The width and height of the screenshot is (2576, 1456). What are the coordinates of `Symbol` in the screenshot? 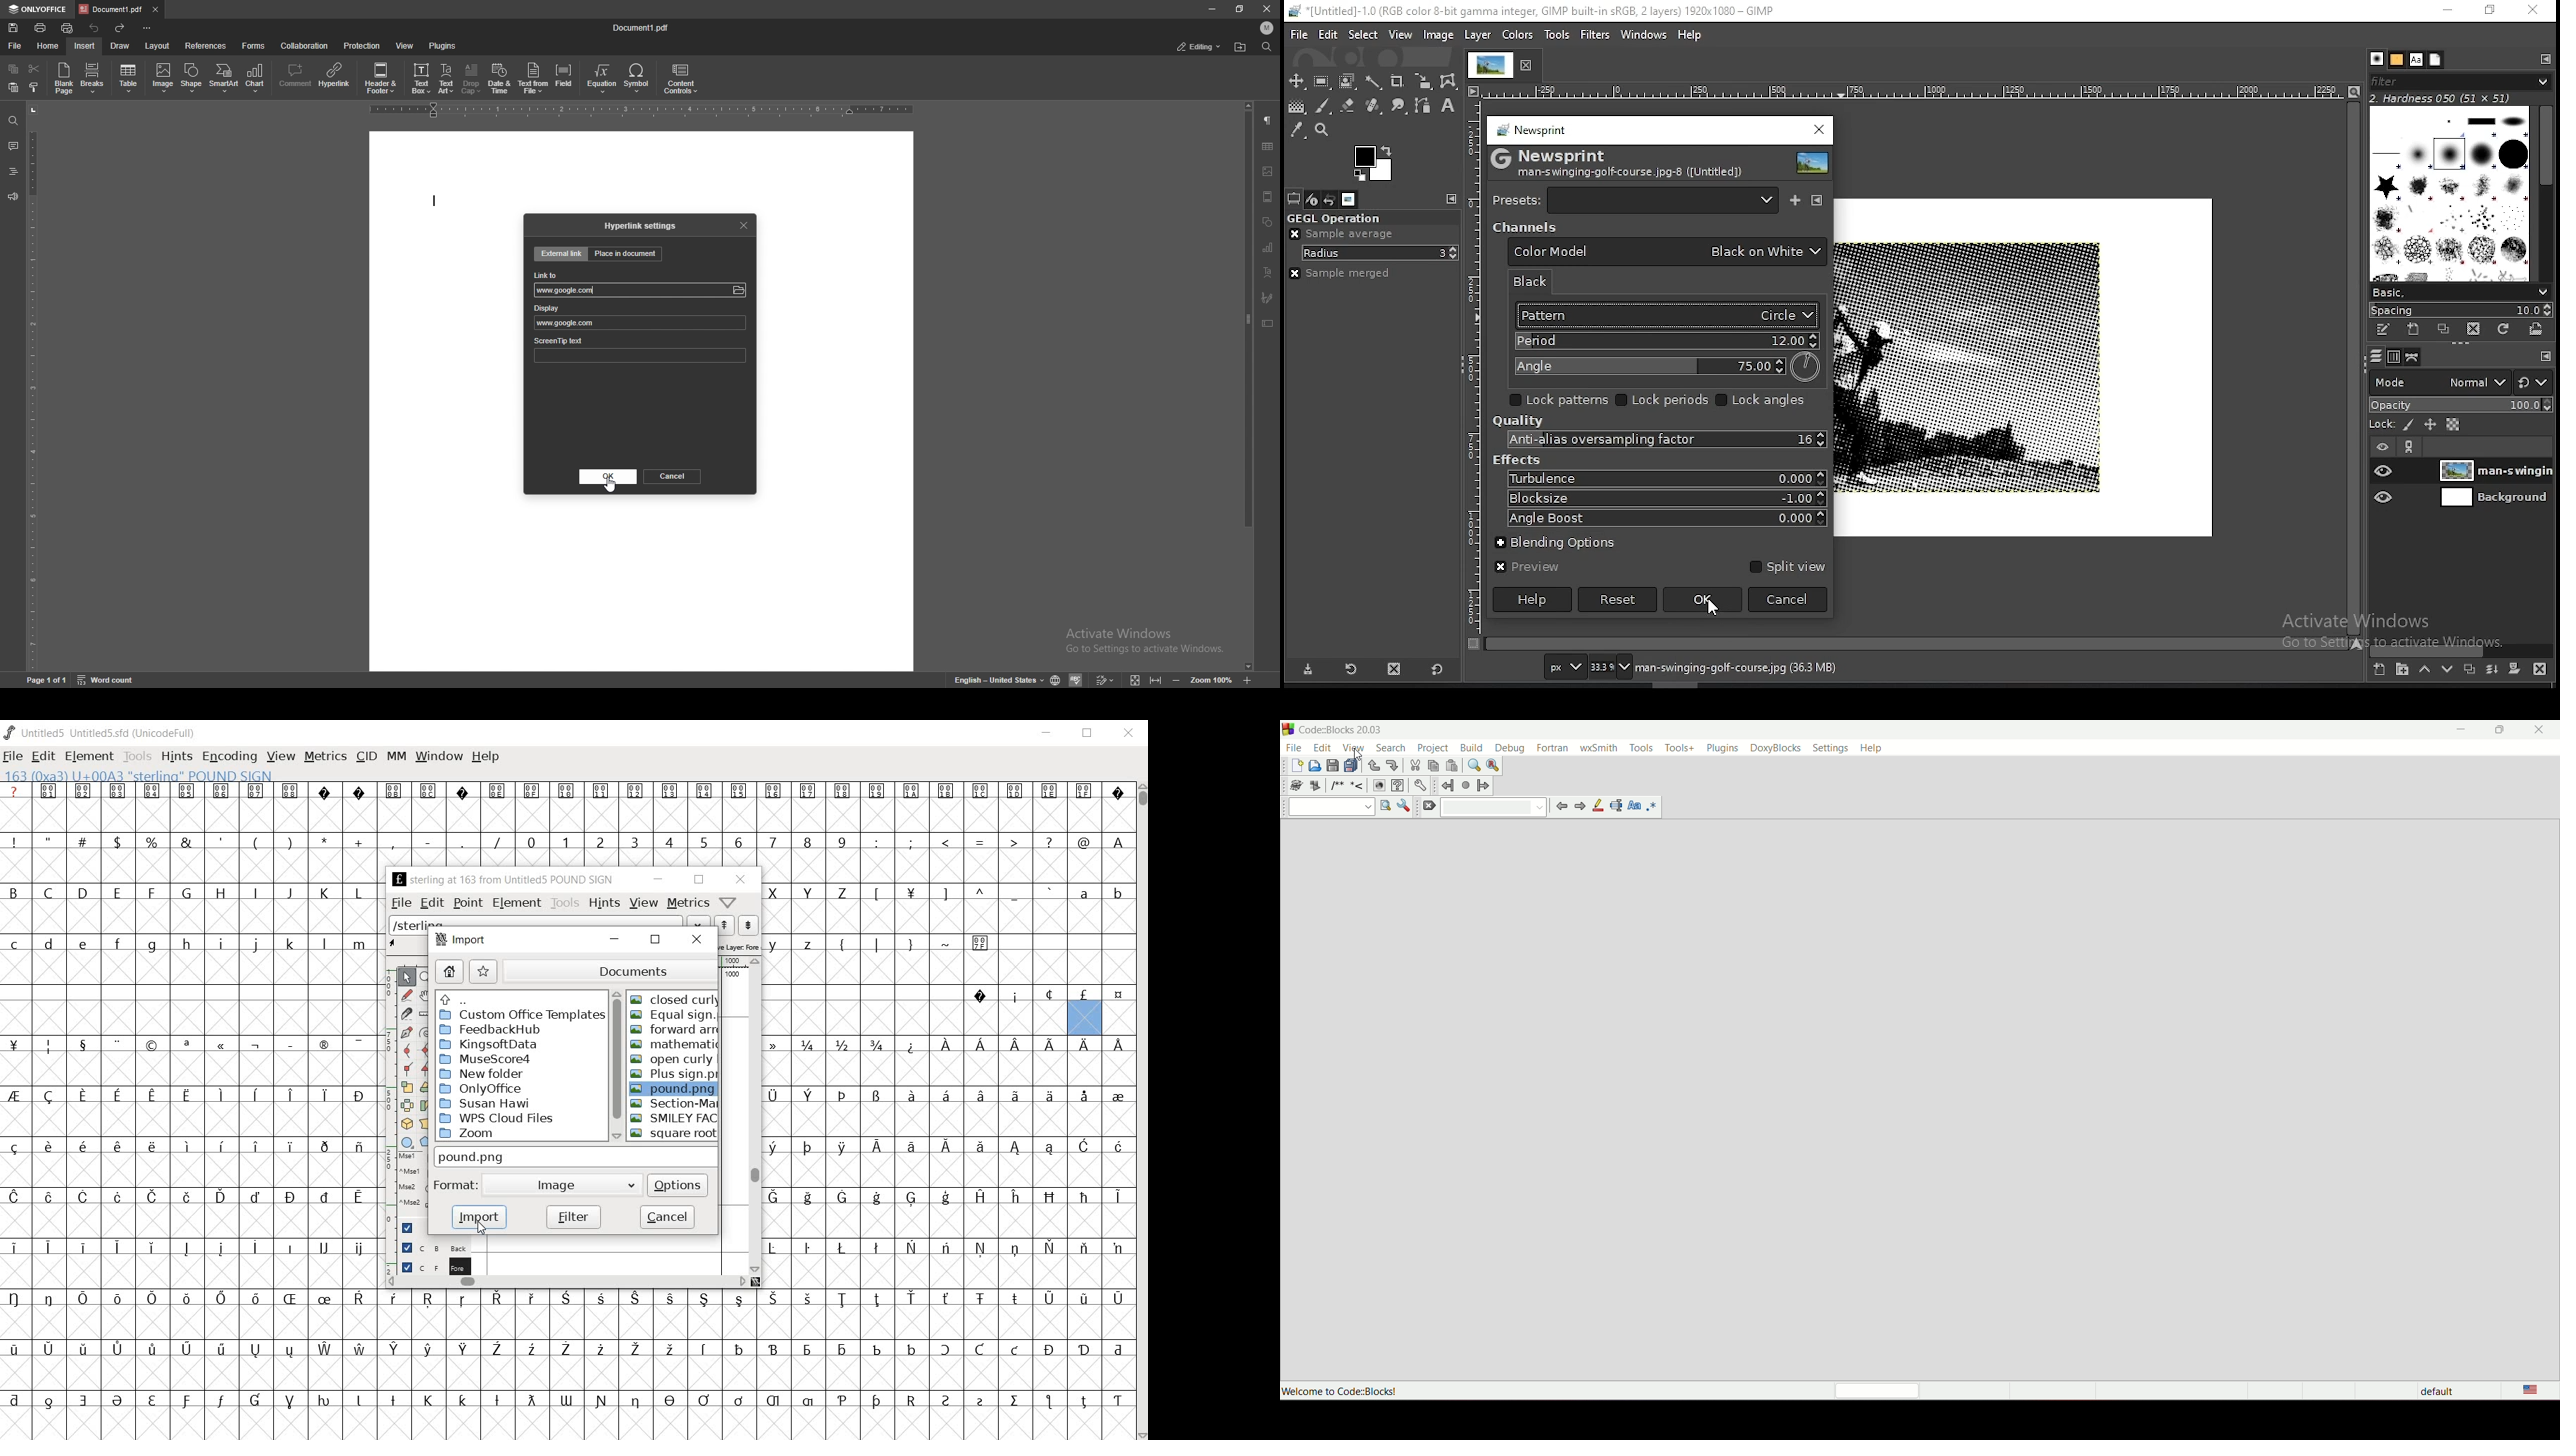 It's located at (635, 1402).